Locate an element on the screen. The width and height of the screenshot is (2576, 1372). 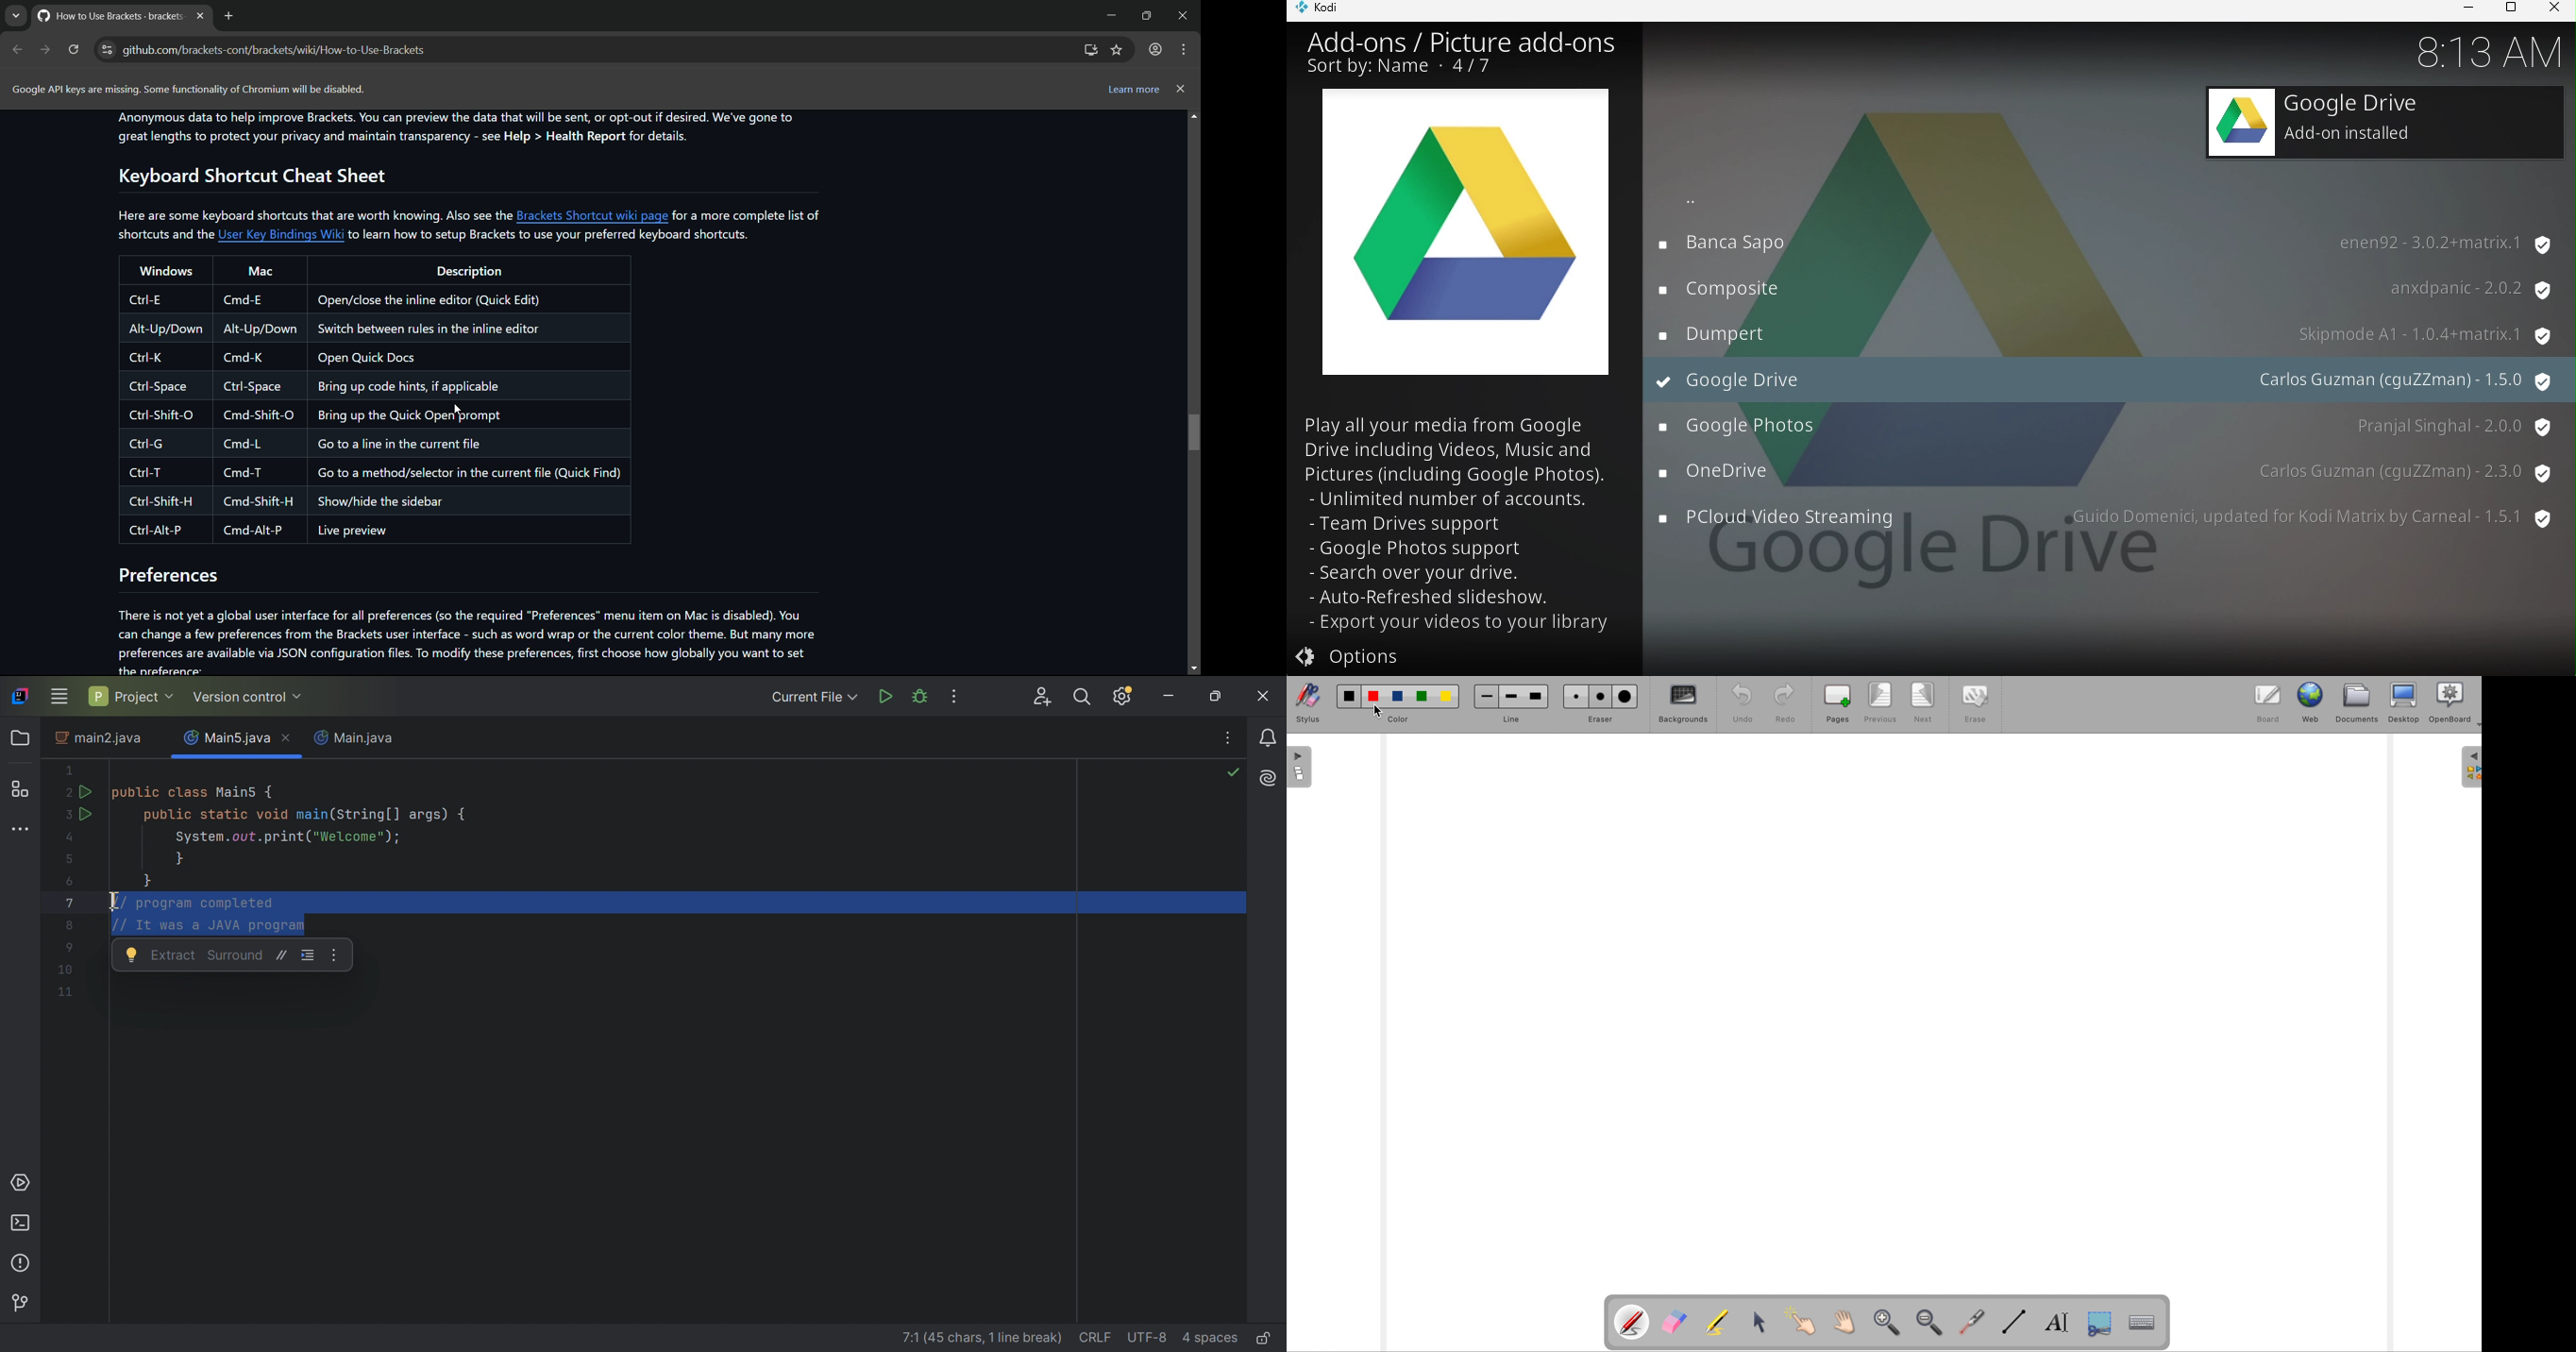
site information is located at coordinates (108, 49).